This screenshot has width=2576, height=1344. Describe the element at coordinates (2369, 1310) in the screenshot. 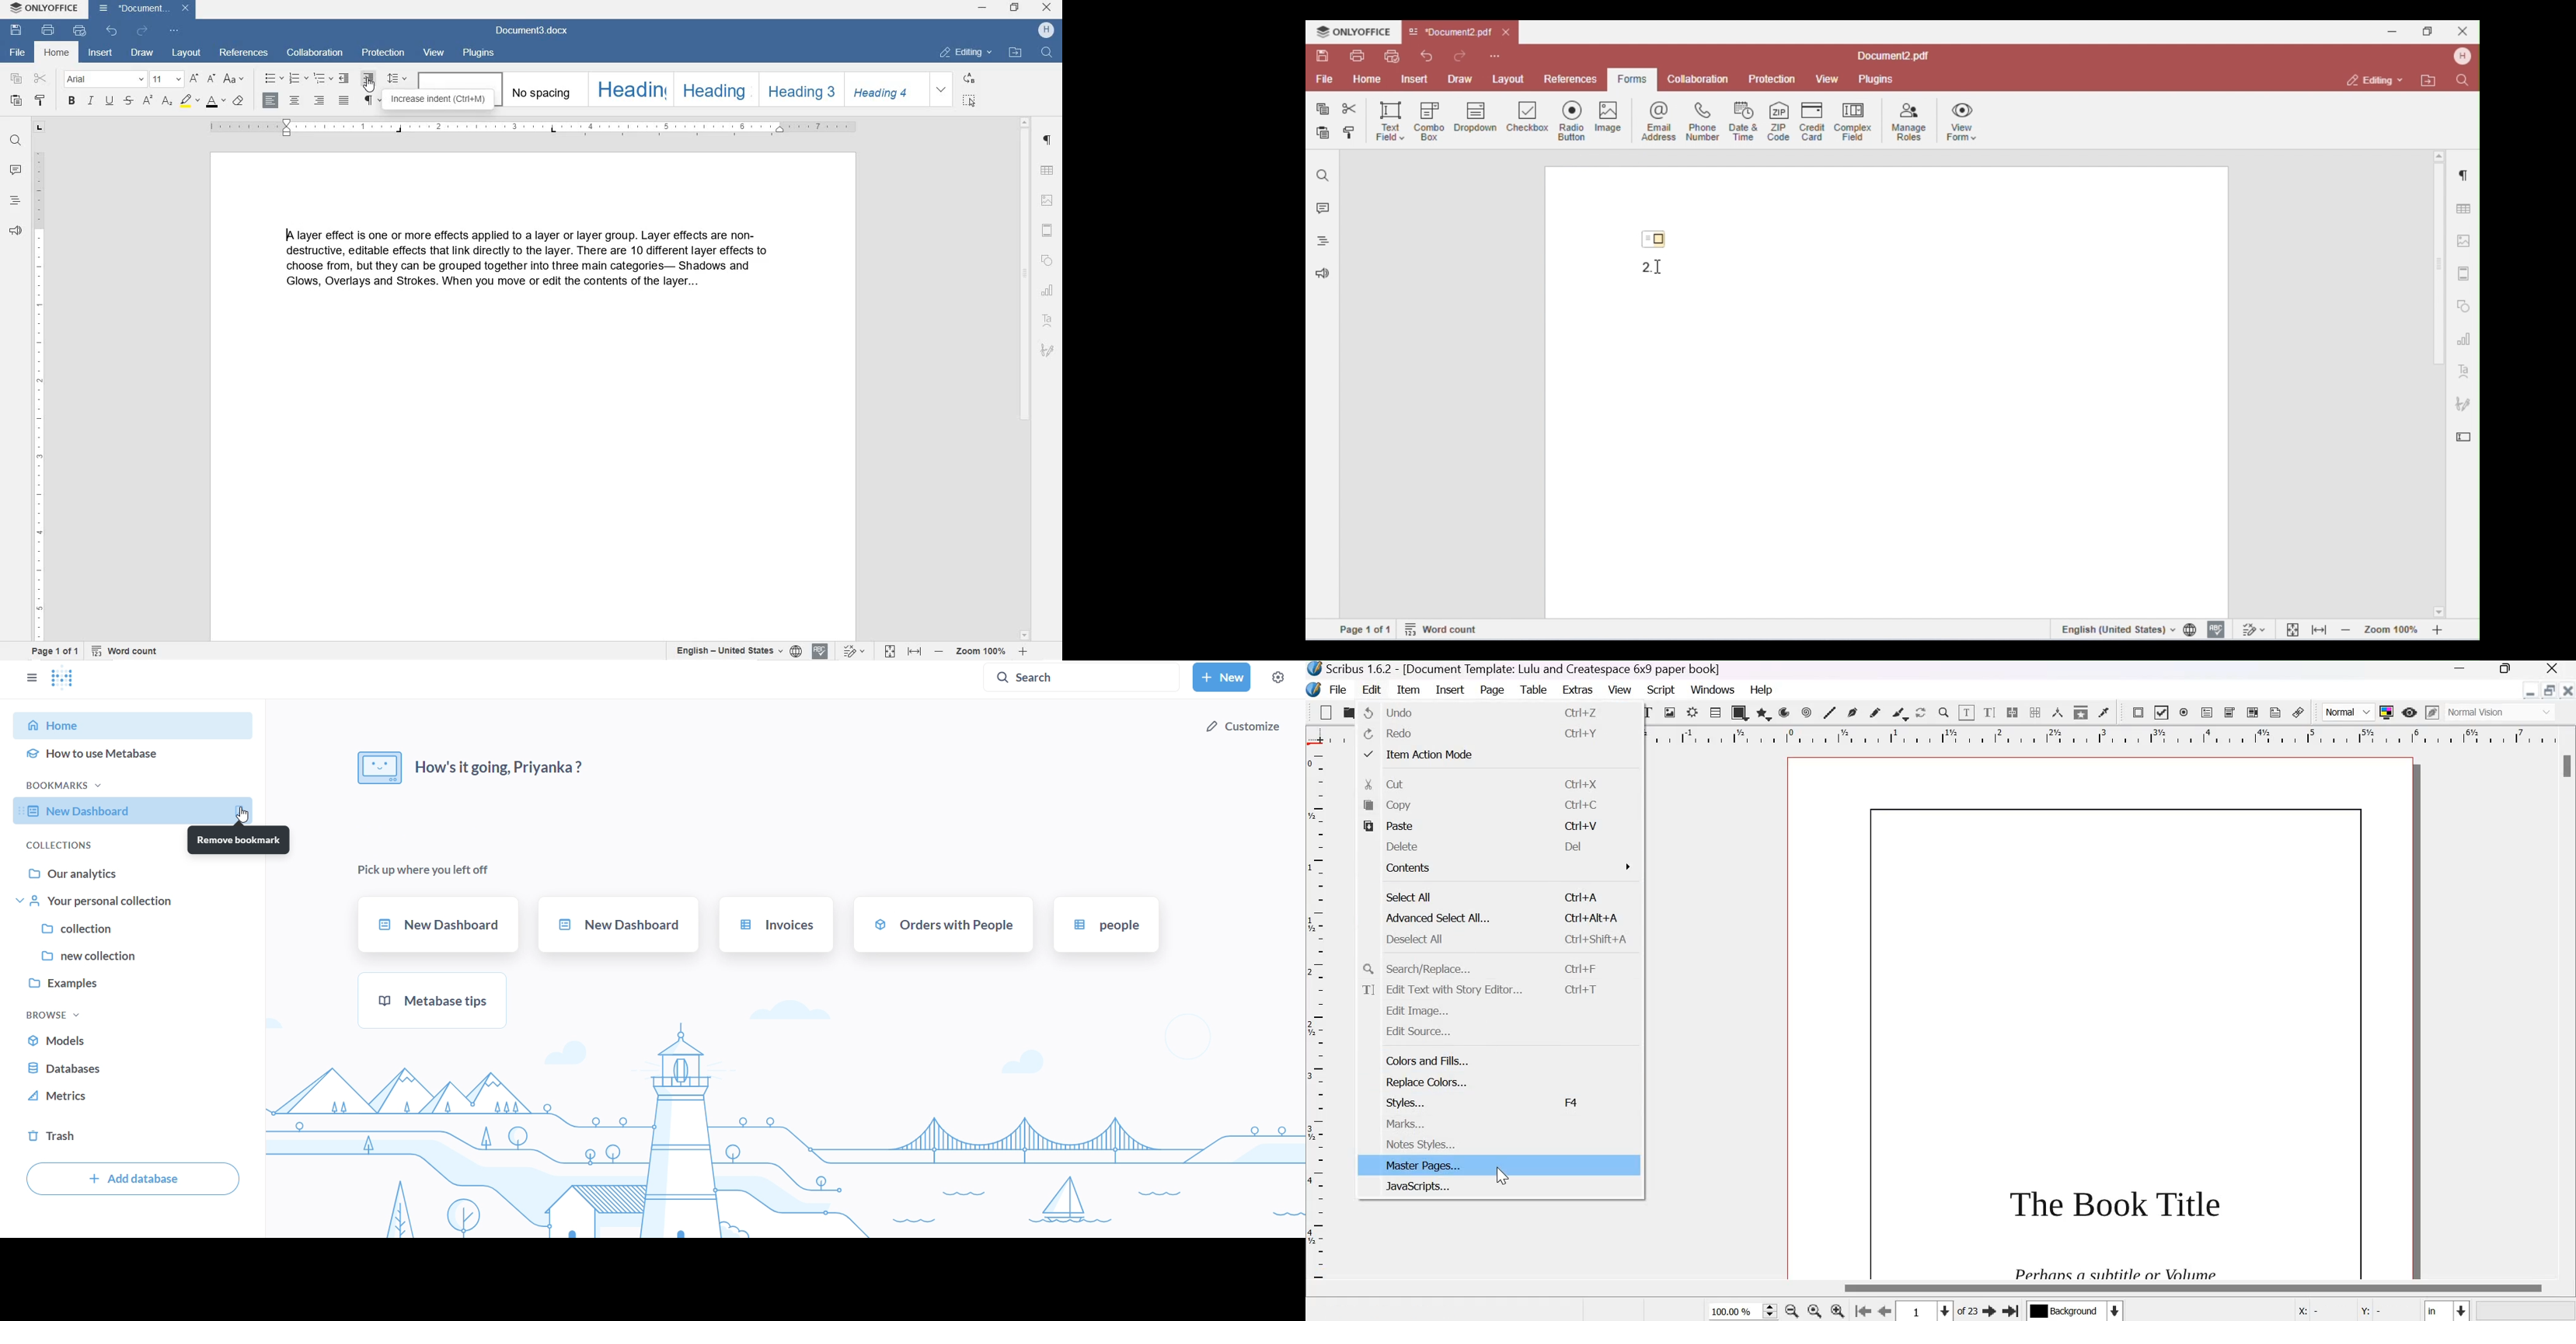

I see `Y:` at that location.